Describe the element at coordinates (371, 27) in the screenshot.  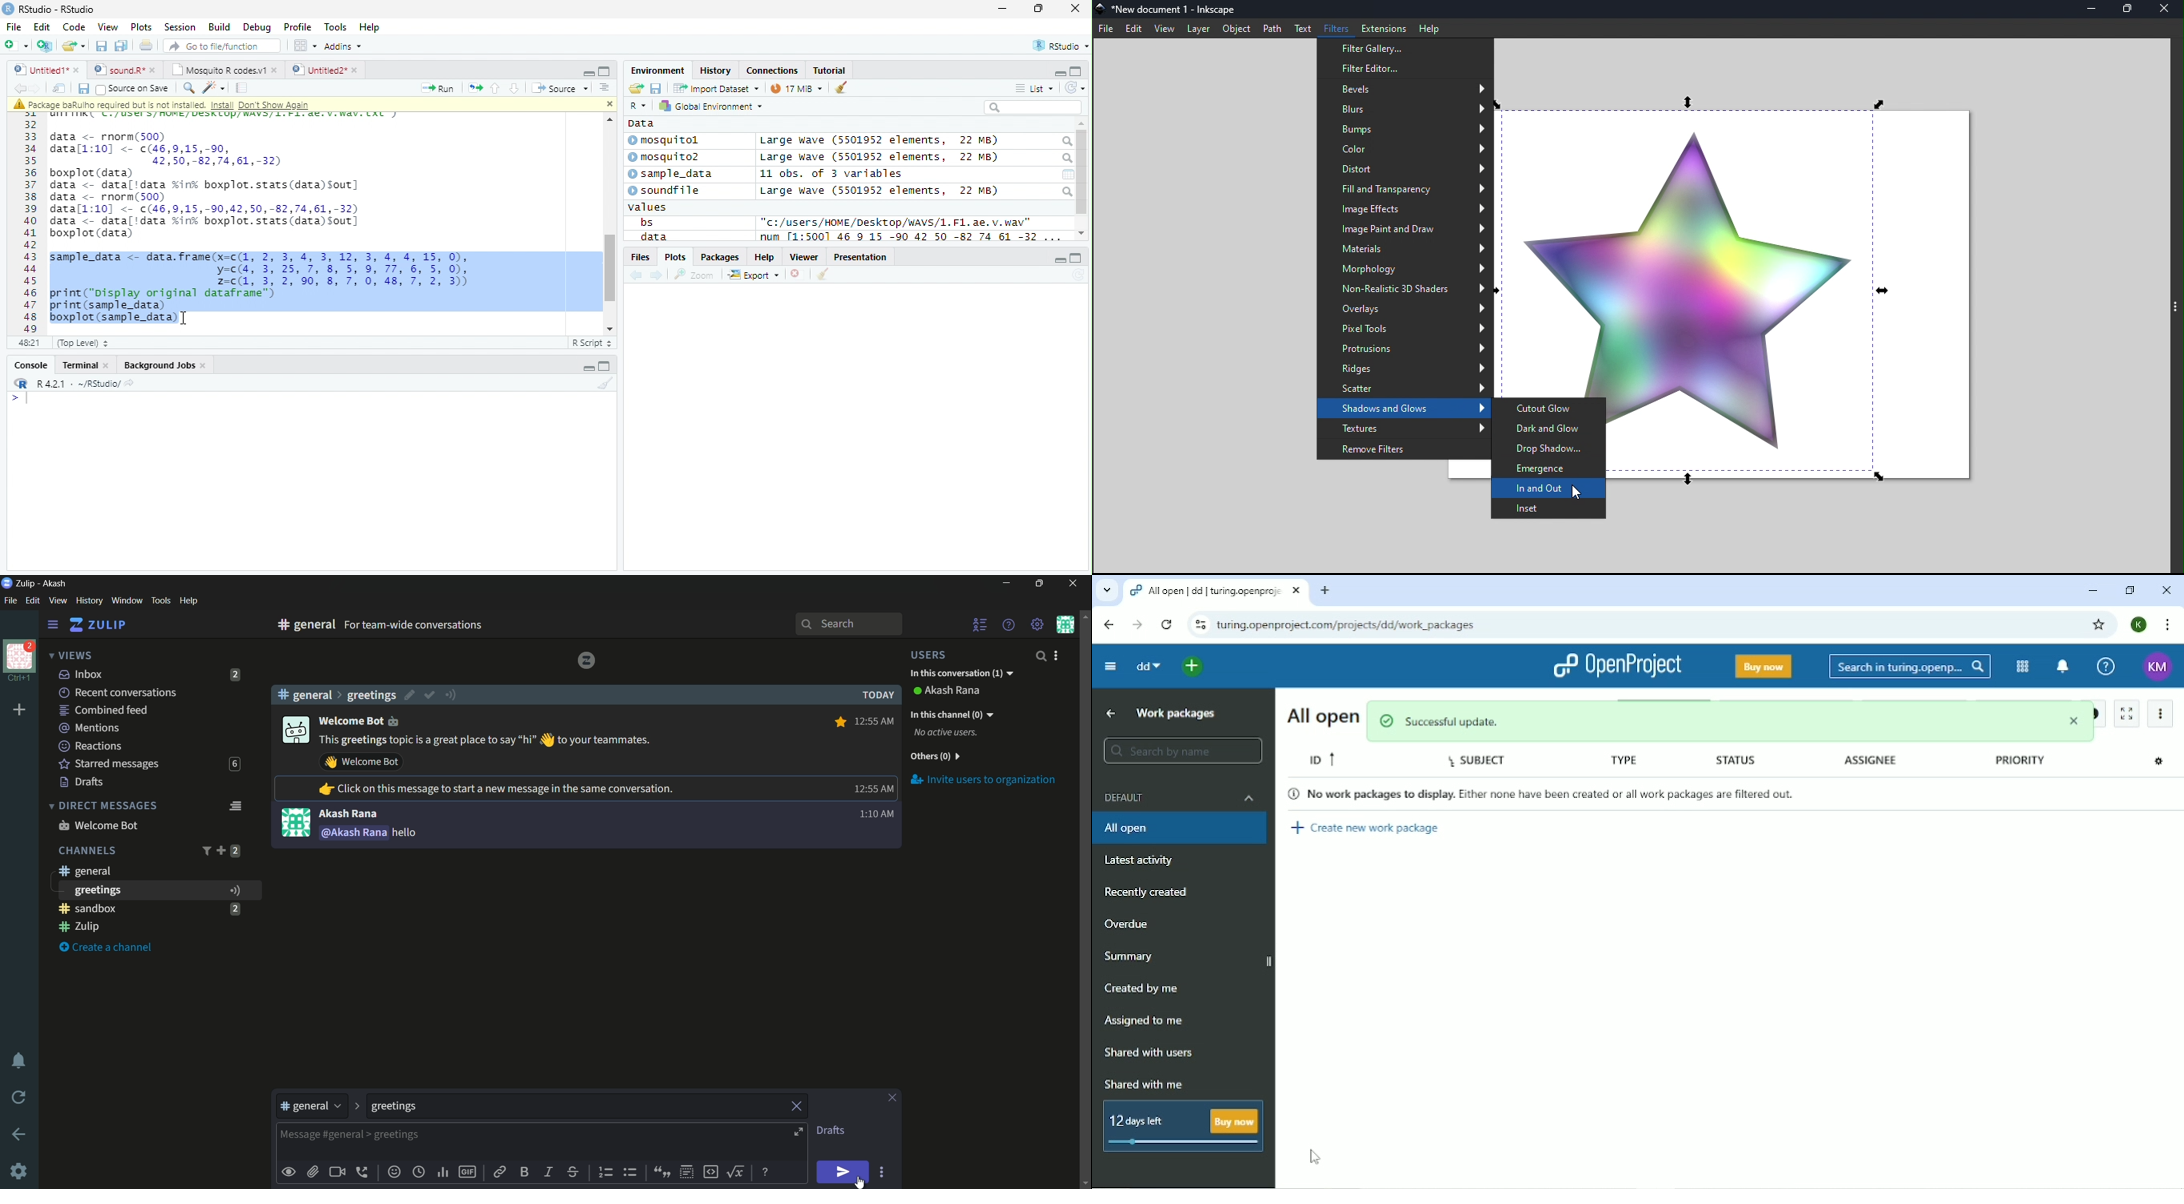
I see `Help` at that location.